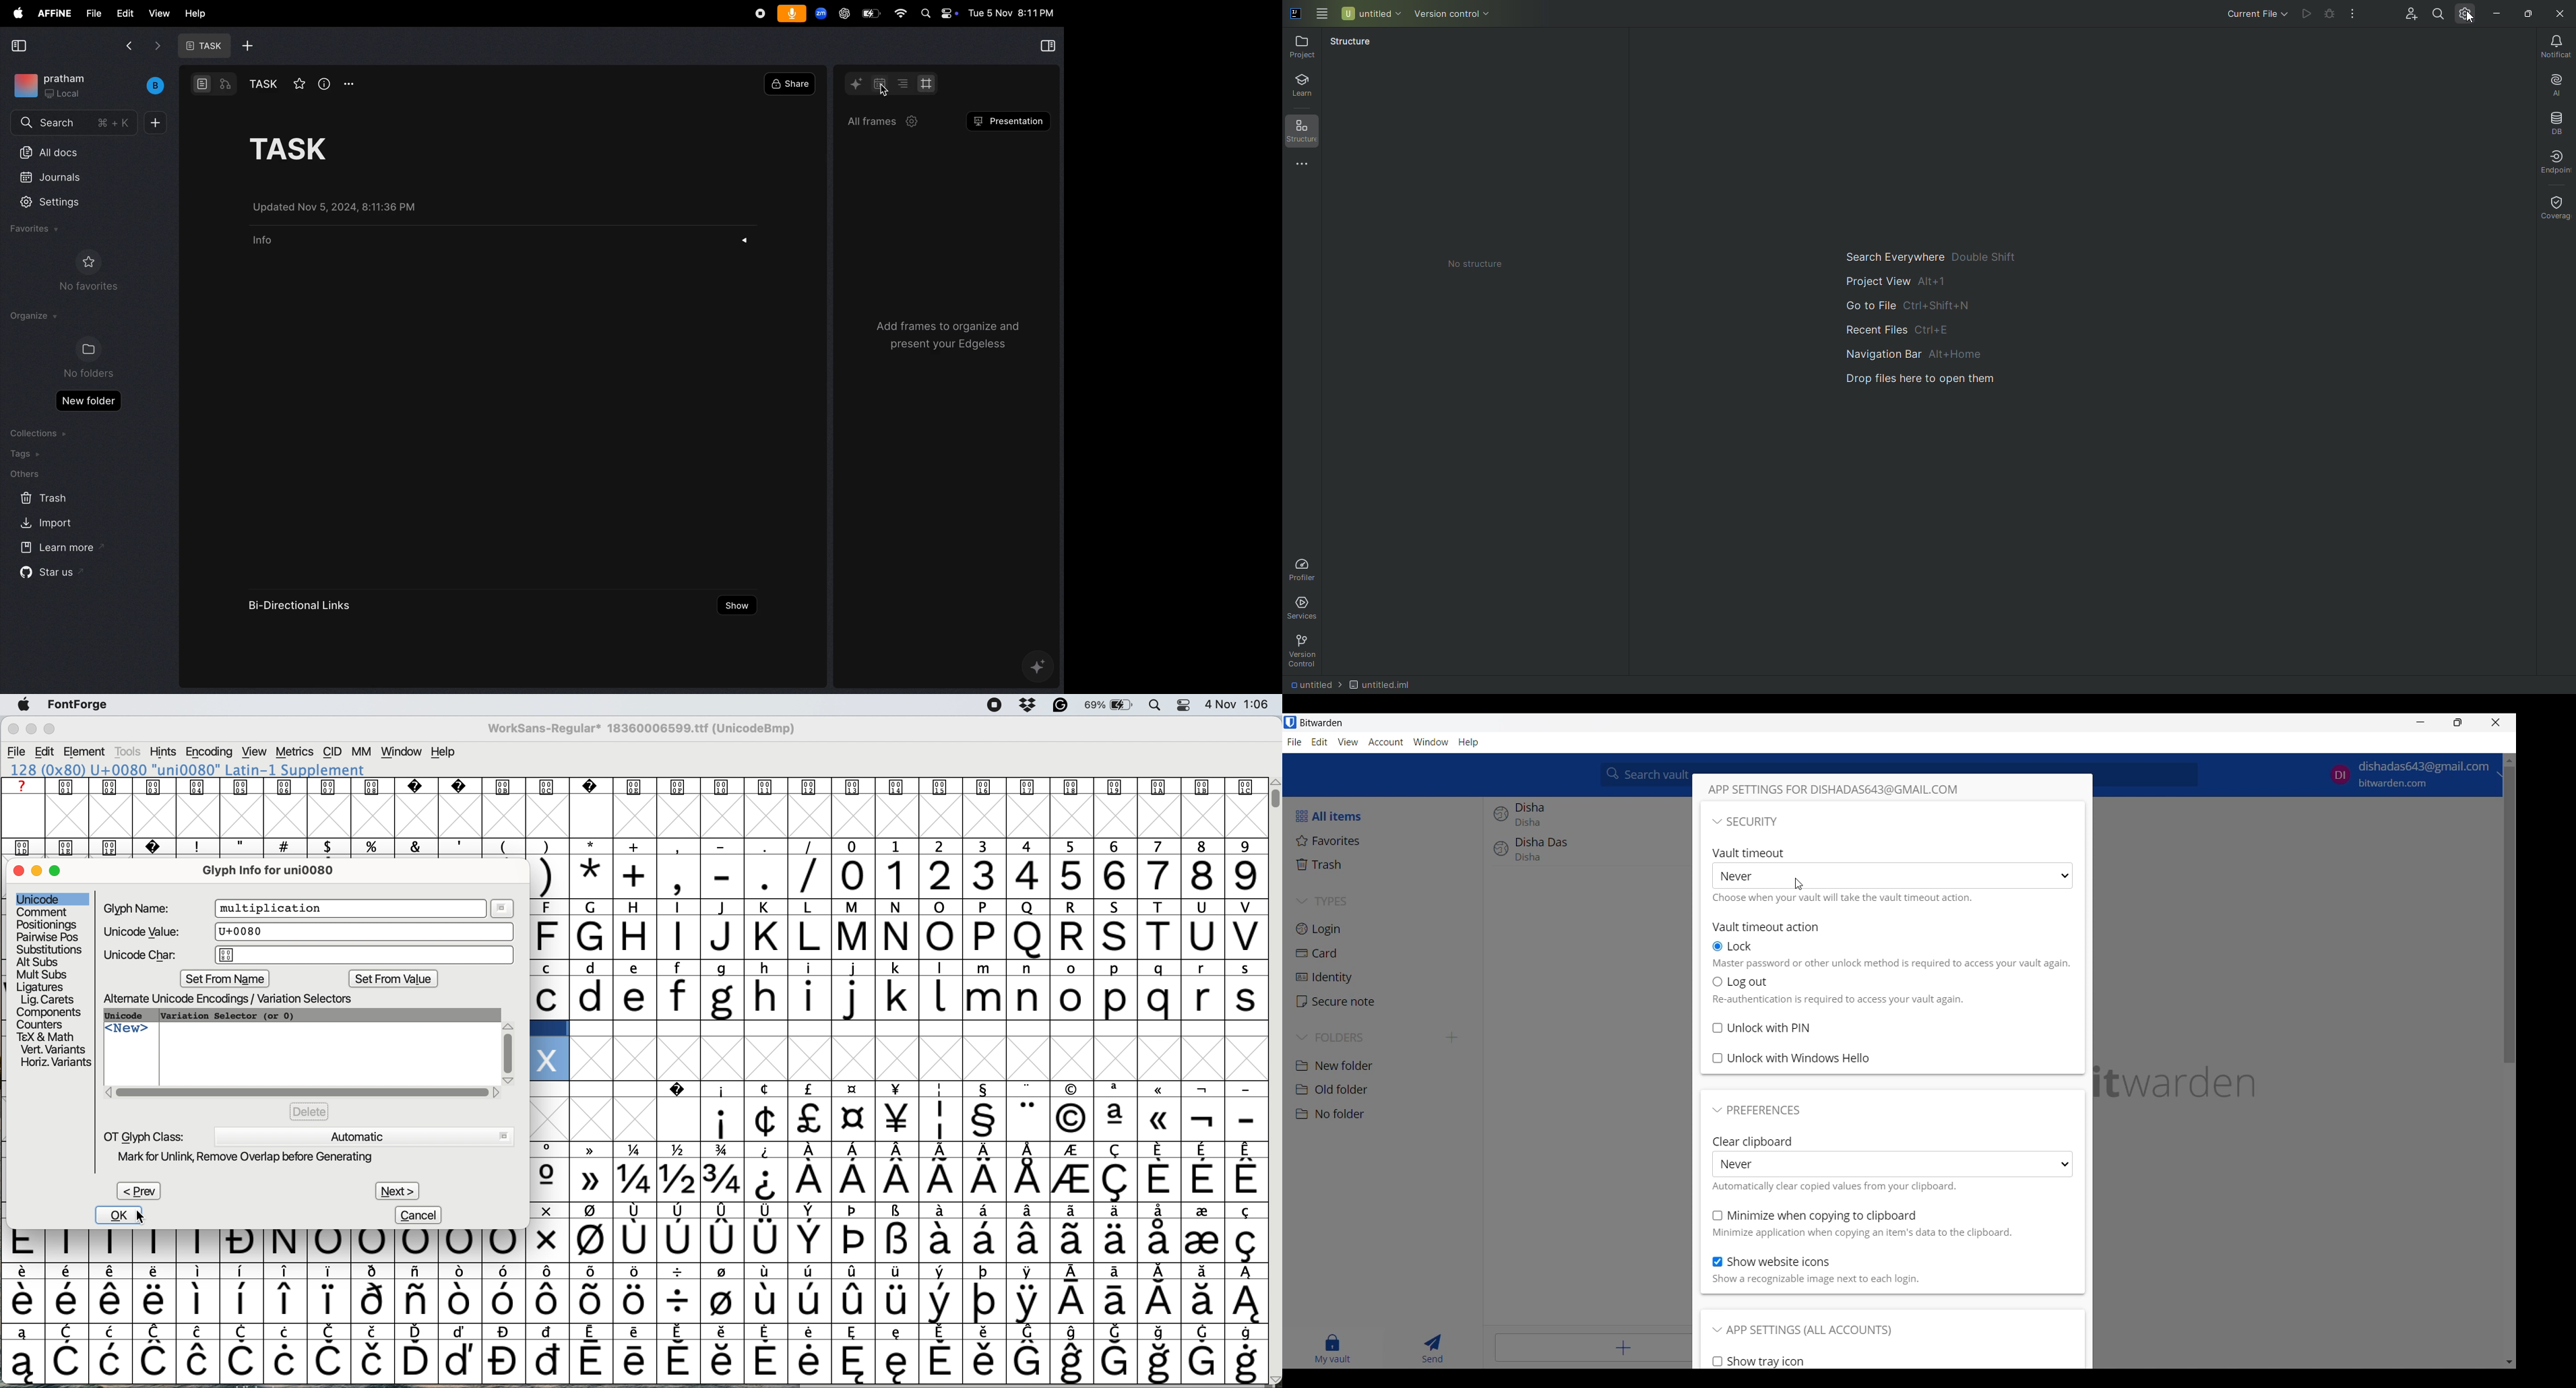 This screenshot has height=1400, width=2576. I want to click on zoom, so click(821, 15).